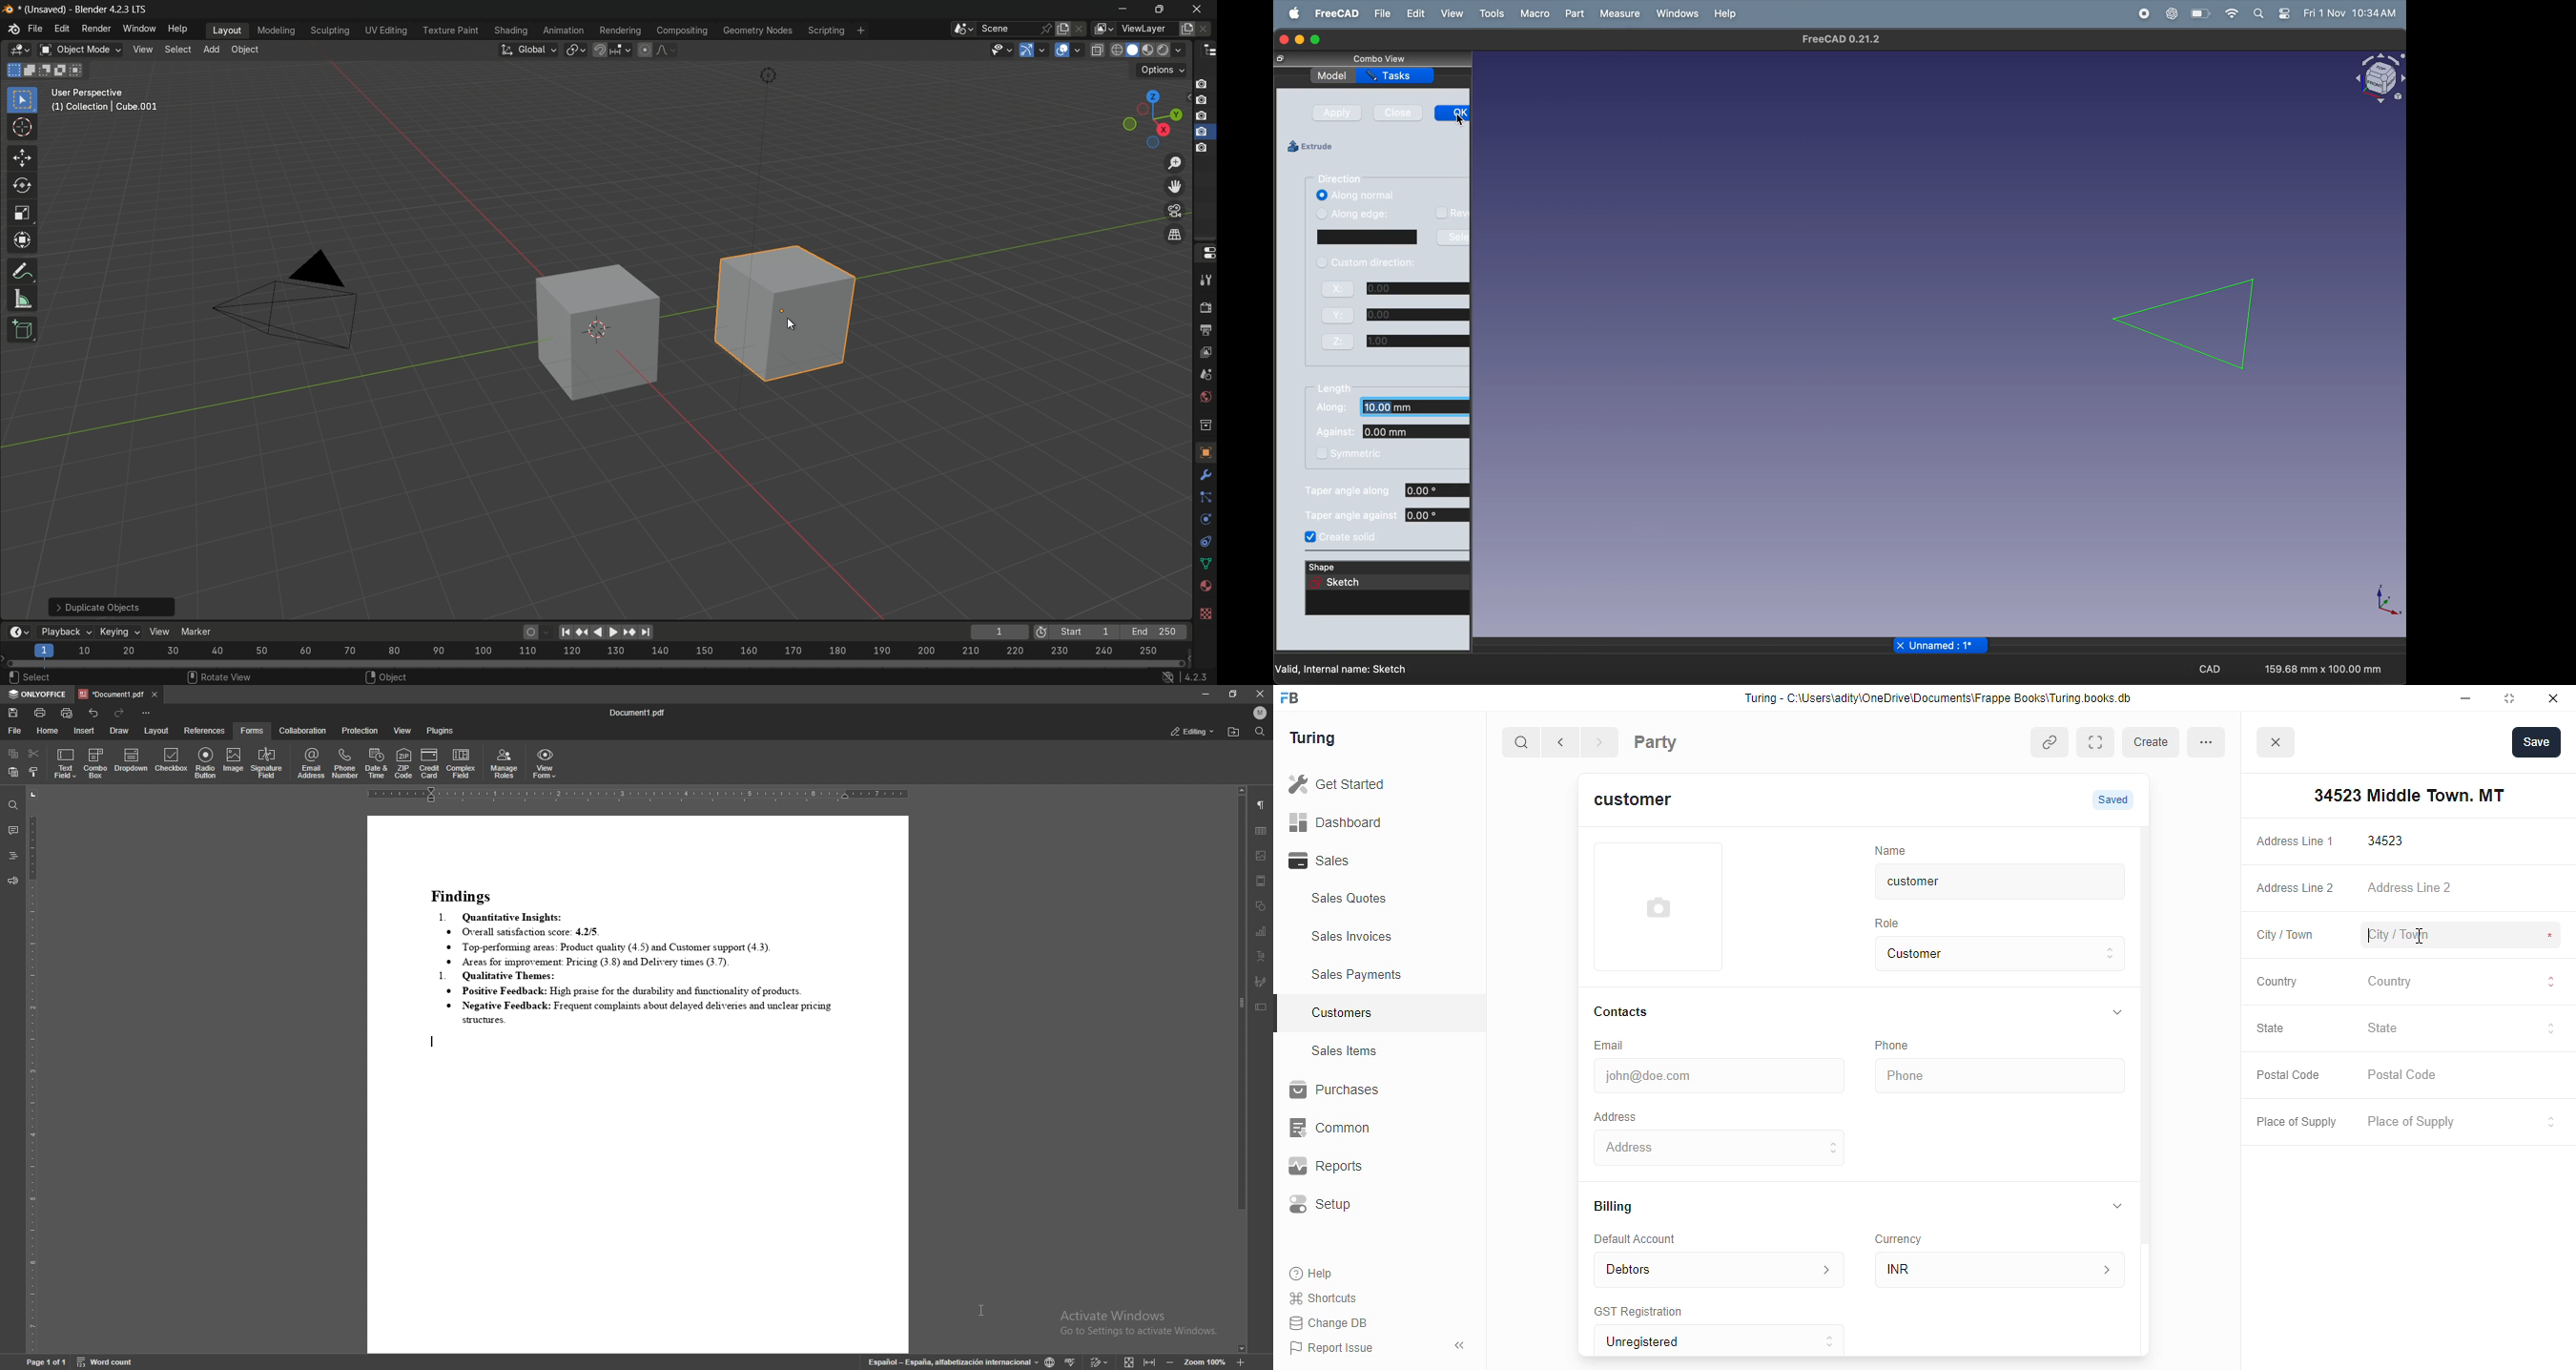 The height and width of the screenshot is (1372, 2576). Describe the element at coordinates (1903, 1045) in the screenshot. I see `Phone` at that location.